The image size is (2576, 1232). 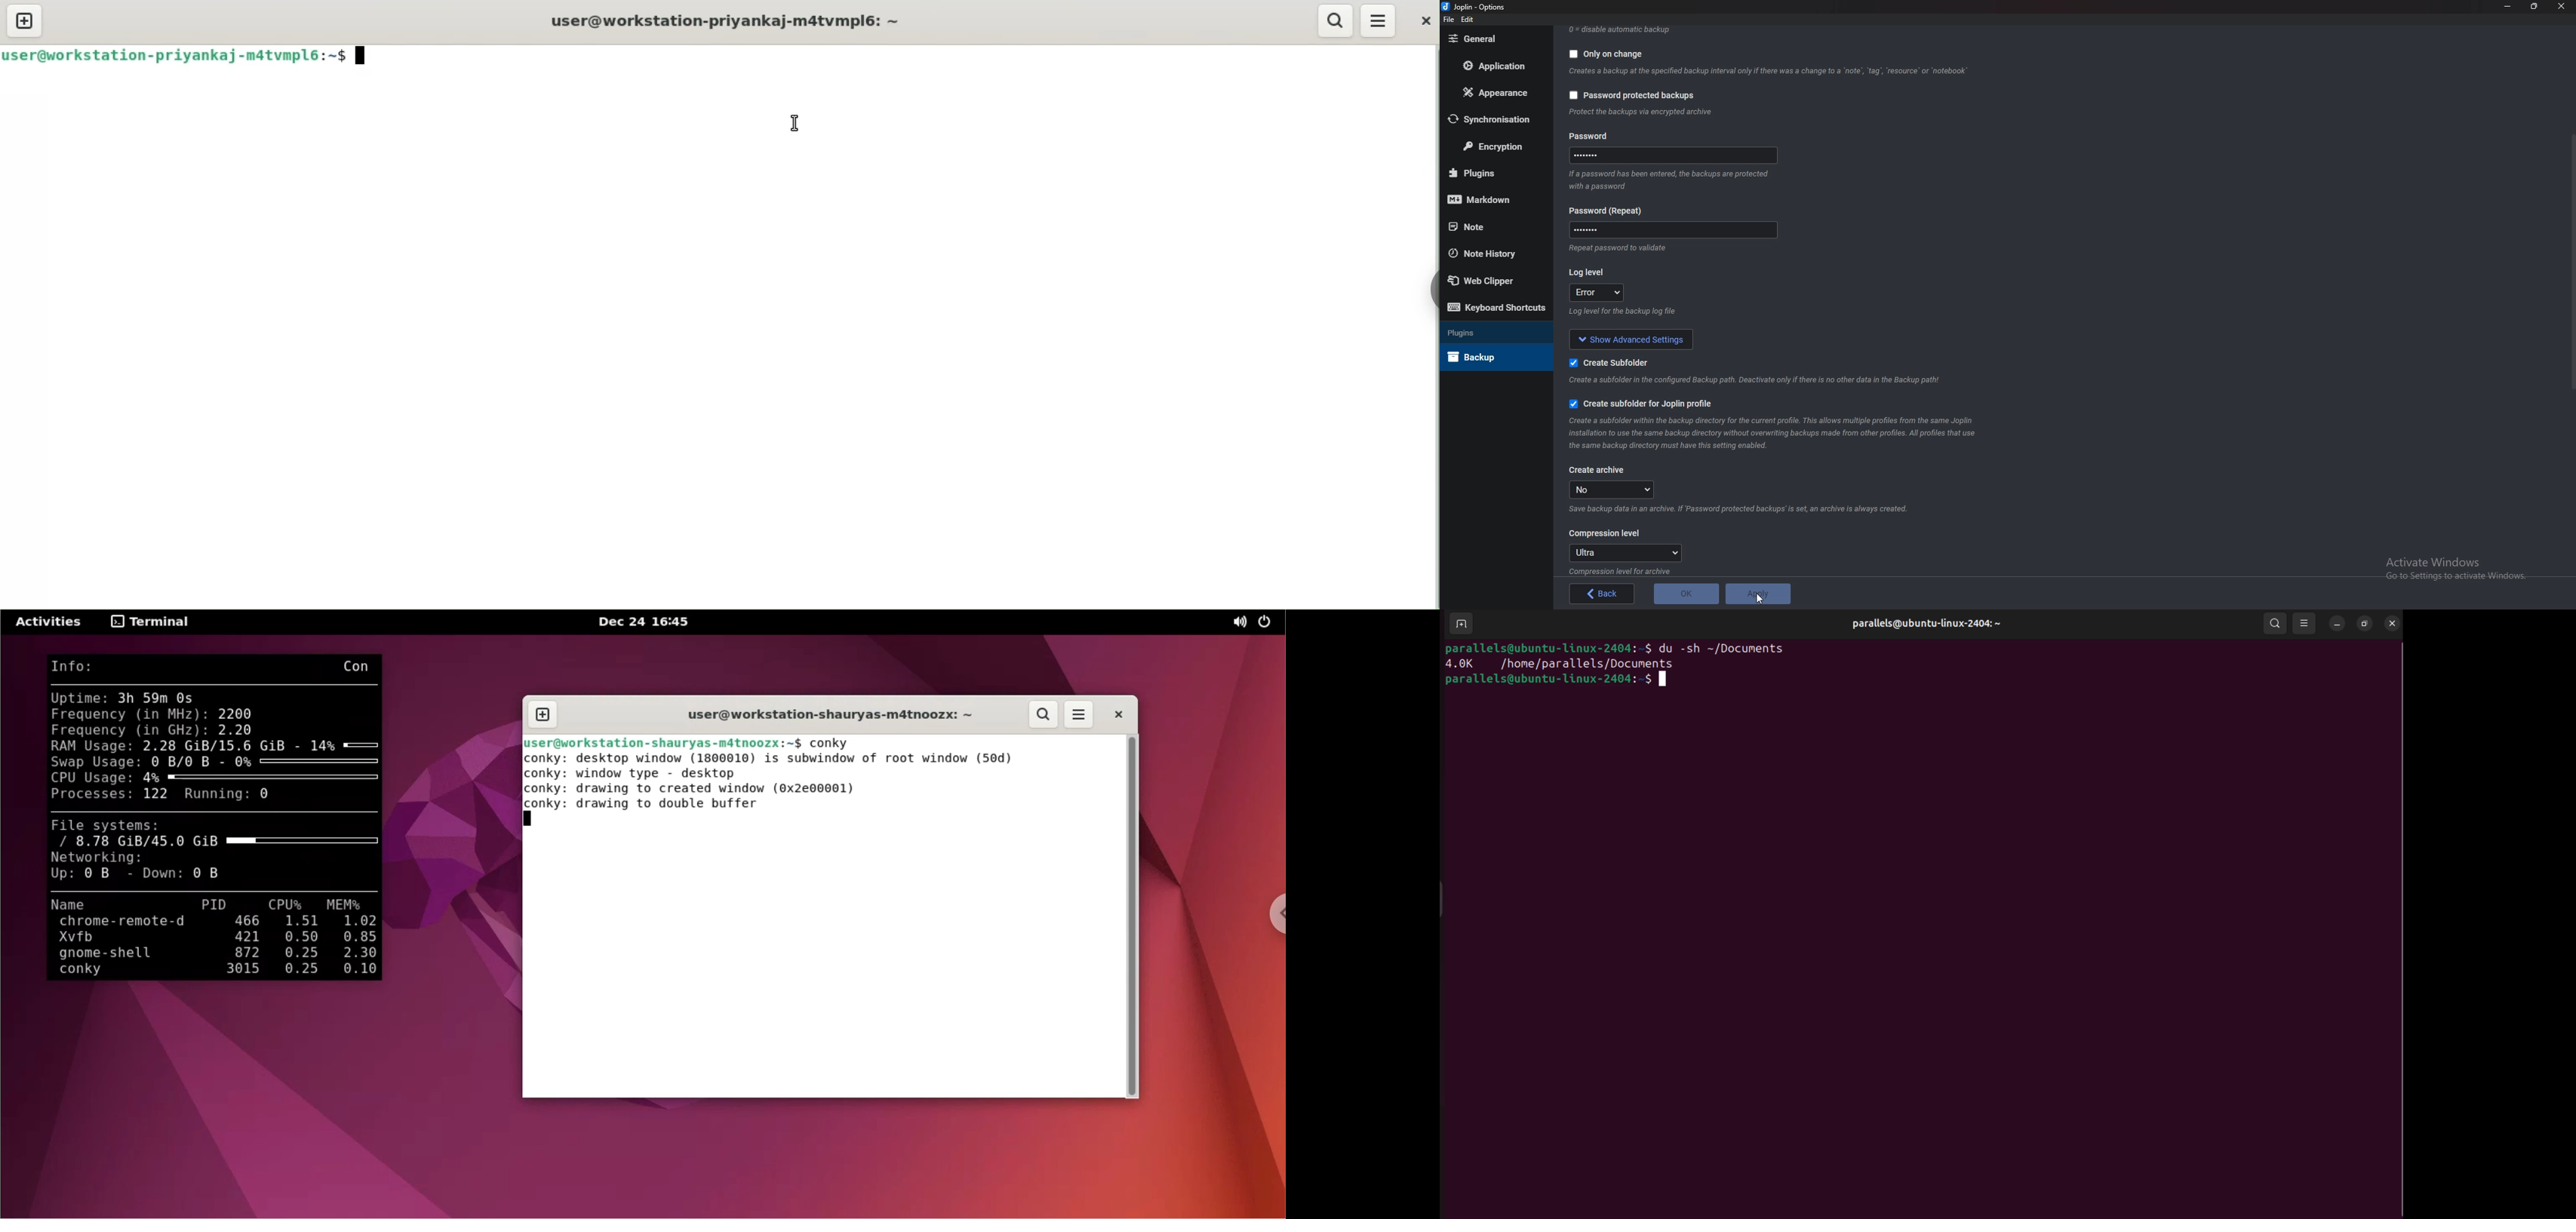 What do you see at coordinates (2571, 265) in the screenshot?
I see `scroll bar` at bounding box center [2571, 265].